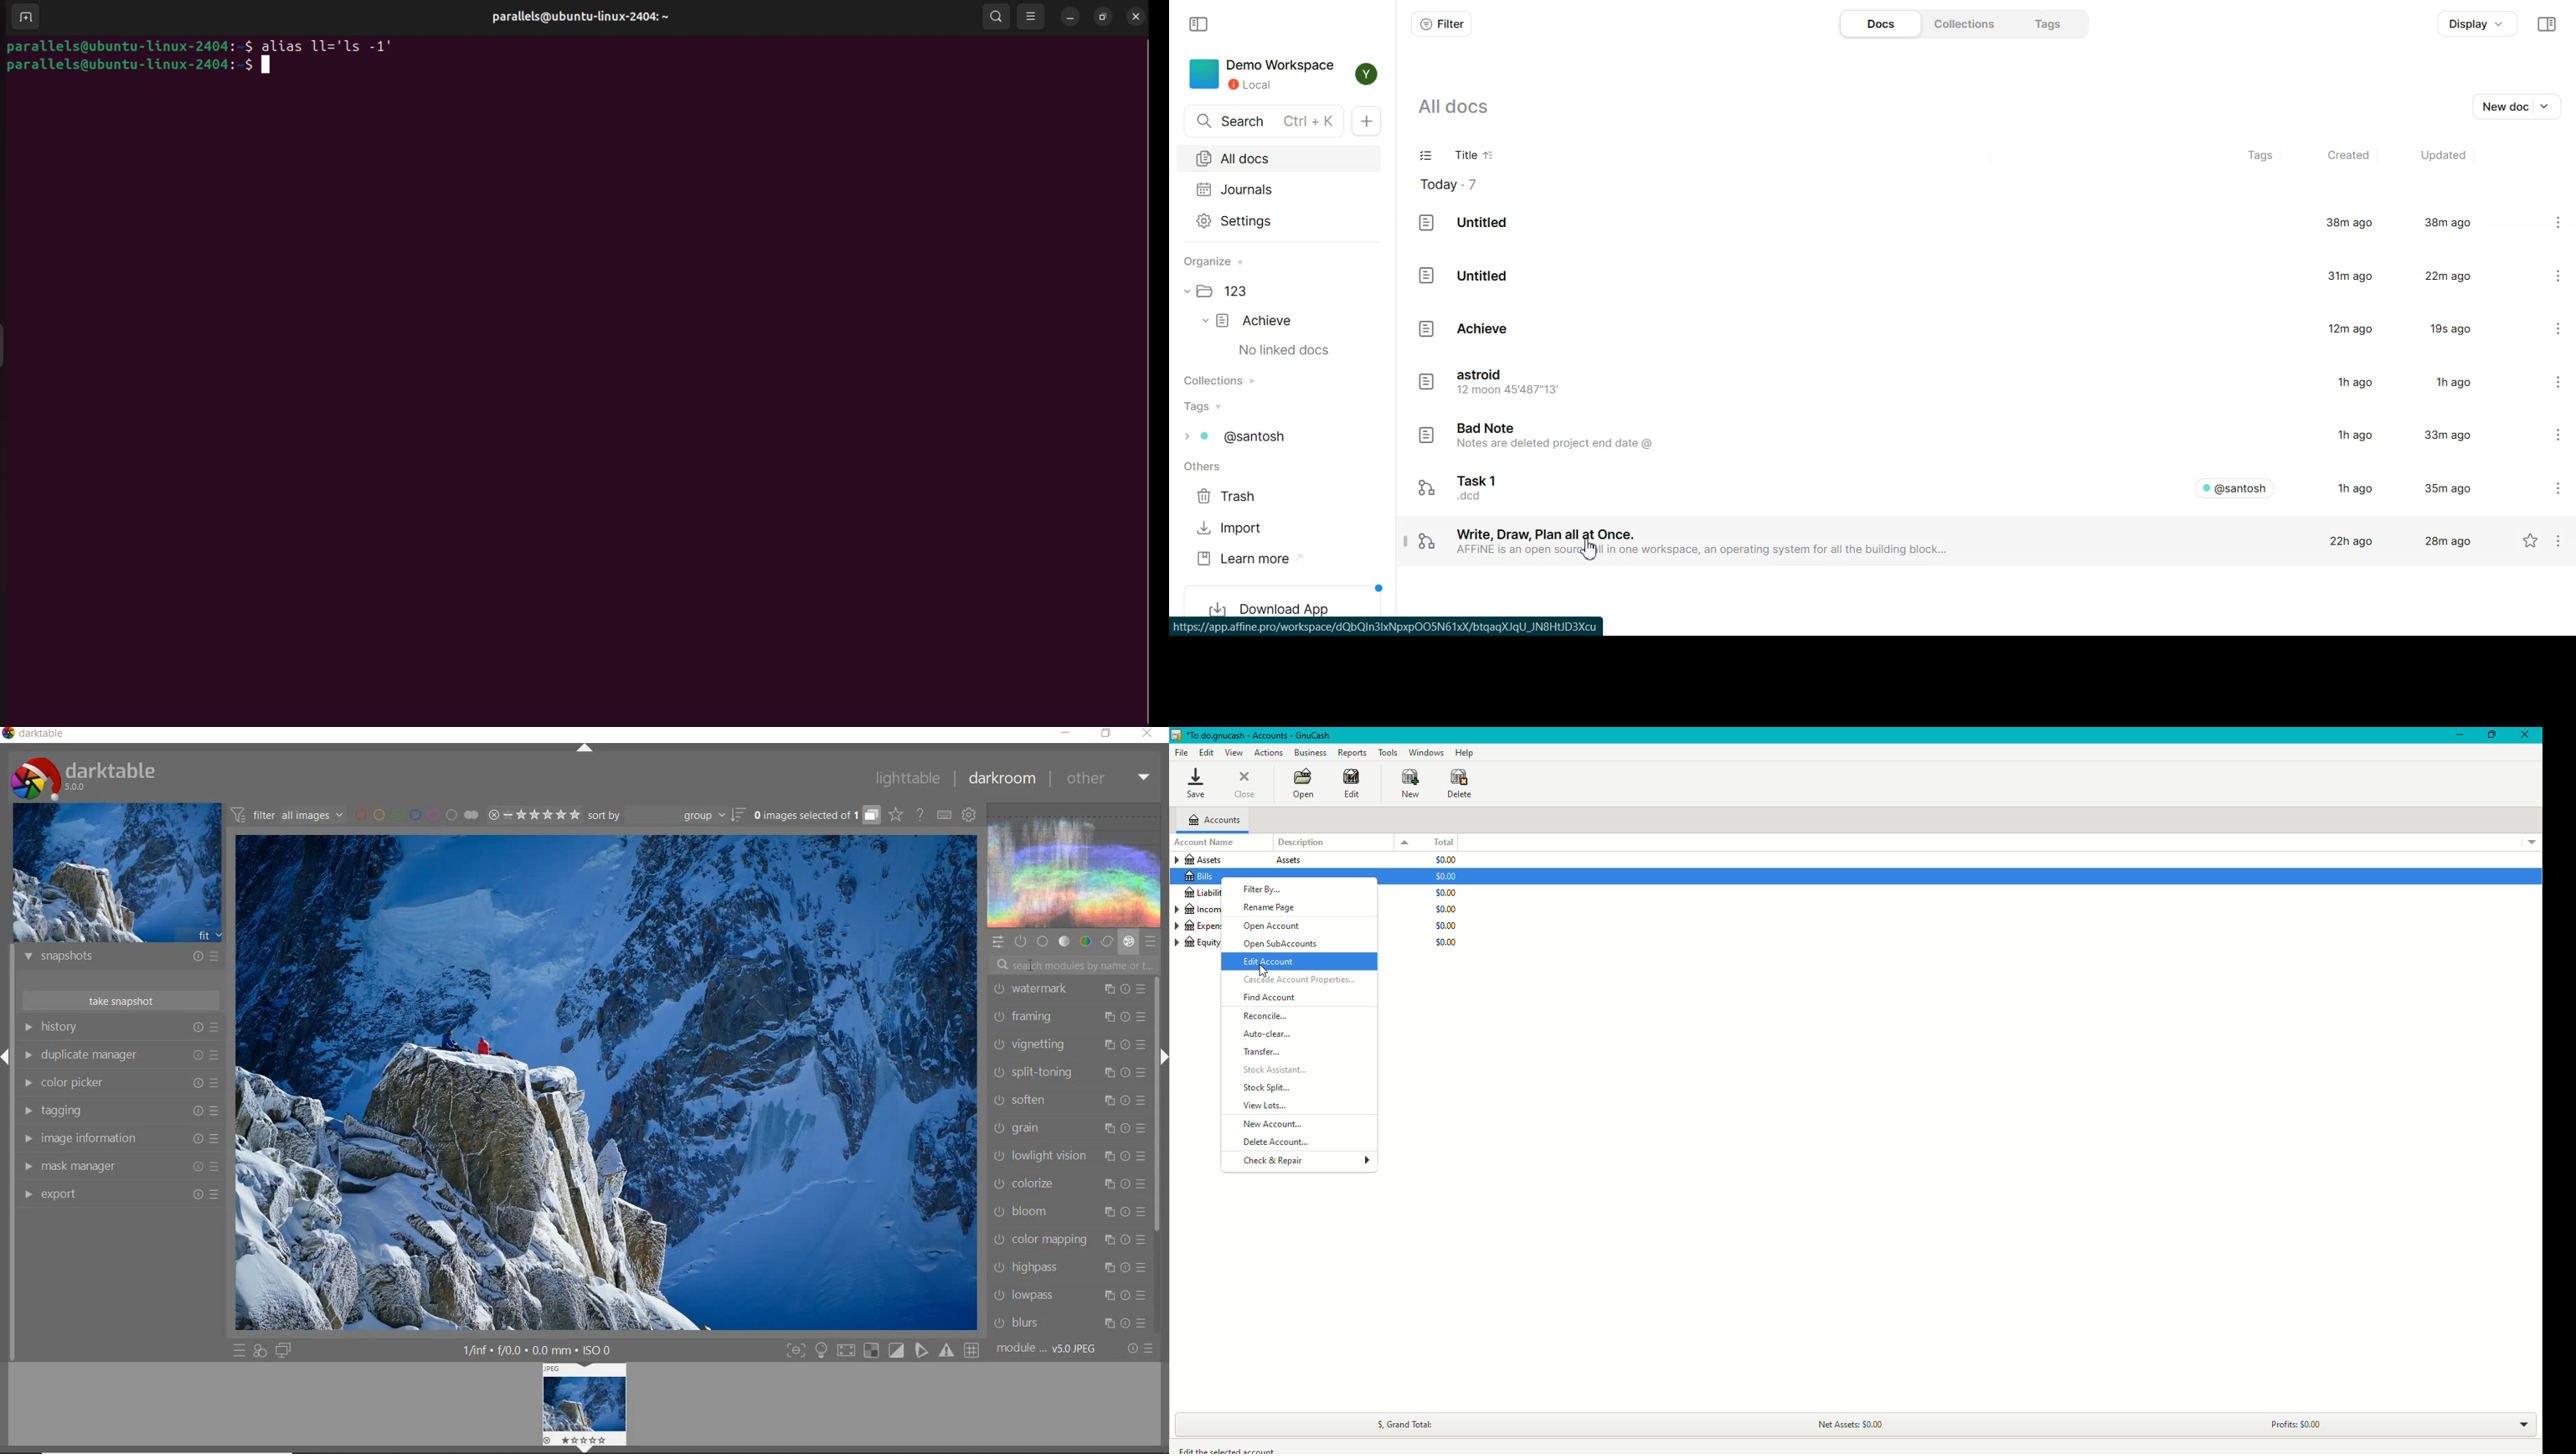 The width and height of the screenshot is (2576, 1456). What do you see at coordinates (1271, 907) in the screenshot?
I see `Rename Page` at bounding box center [1271, 907].